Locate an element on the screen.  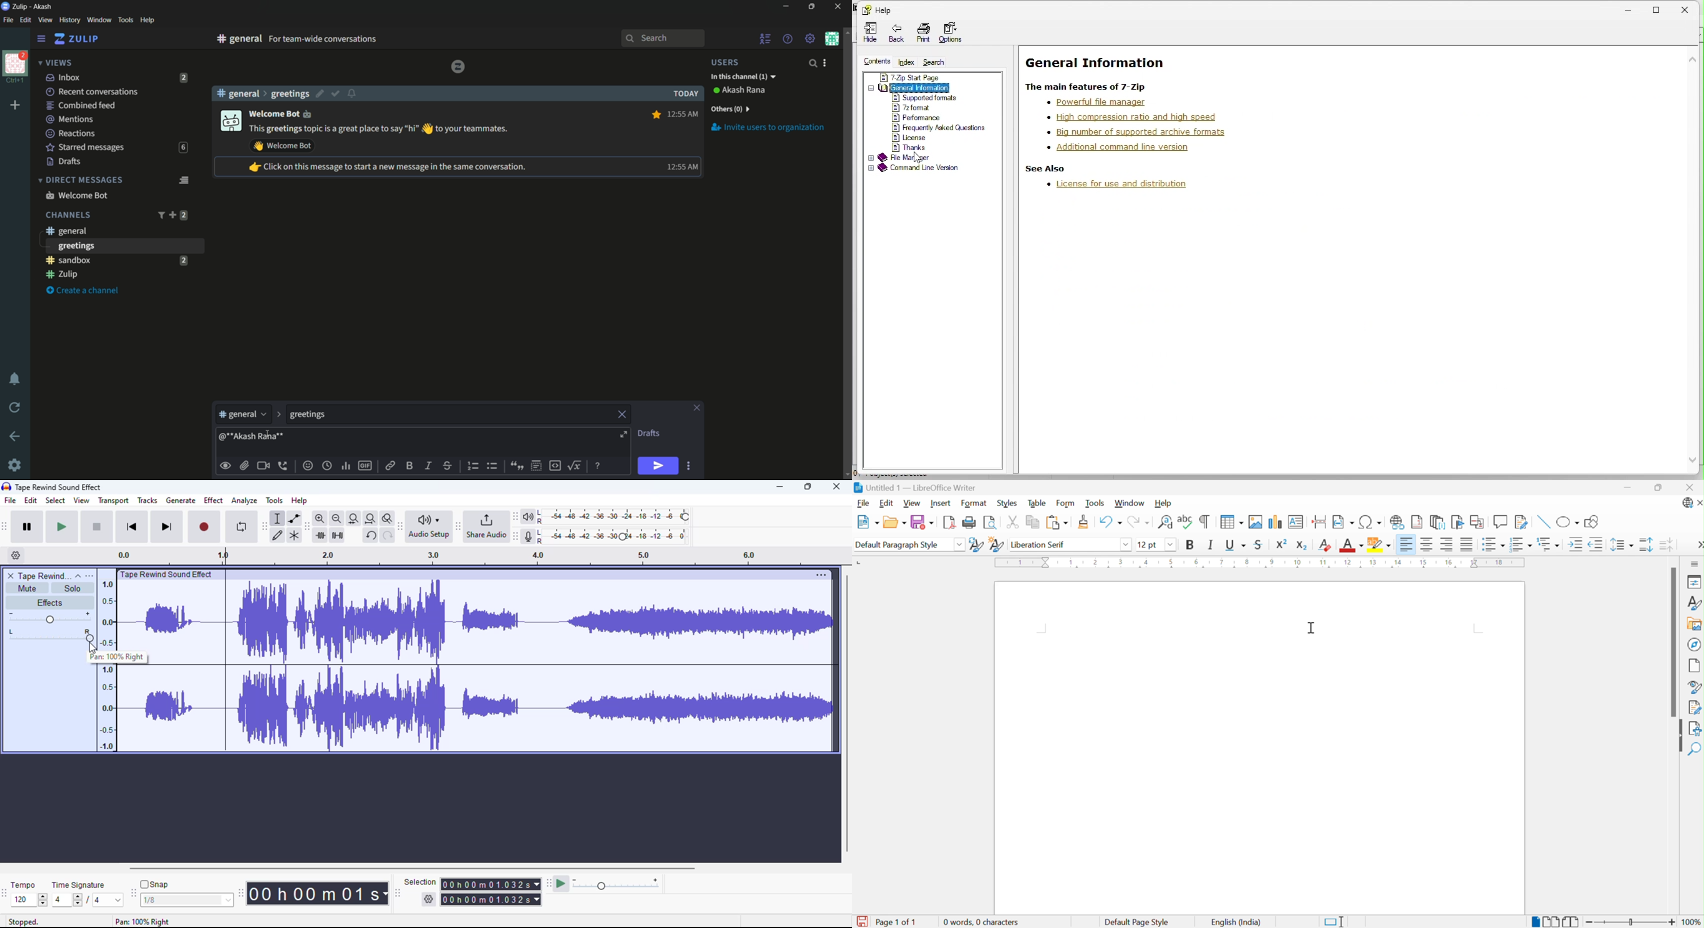
settings is located at coordinates (41, 39).